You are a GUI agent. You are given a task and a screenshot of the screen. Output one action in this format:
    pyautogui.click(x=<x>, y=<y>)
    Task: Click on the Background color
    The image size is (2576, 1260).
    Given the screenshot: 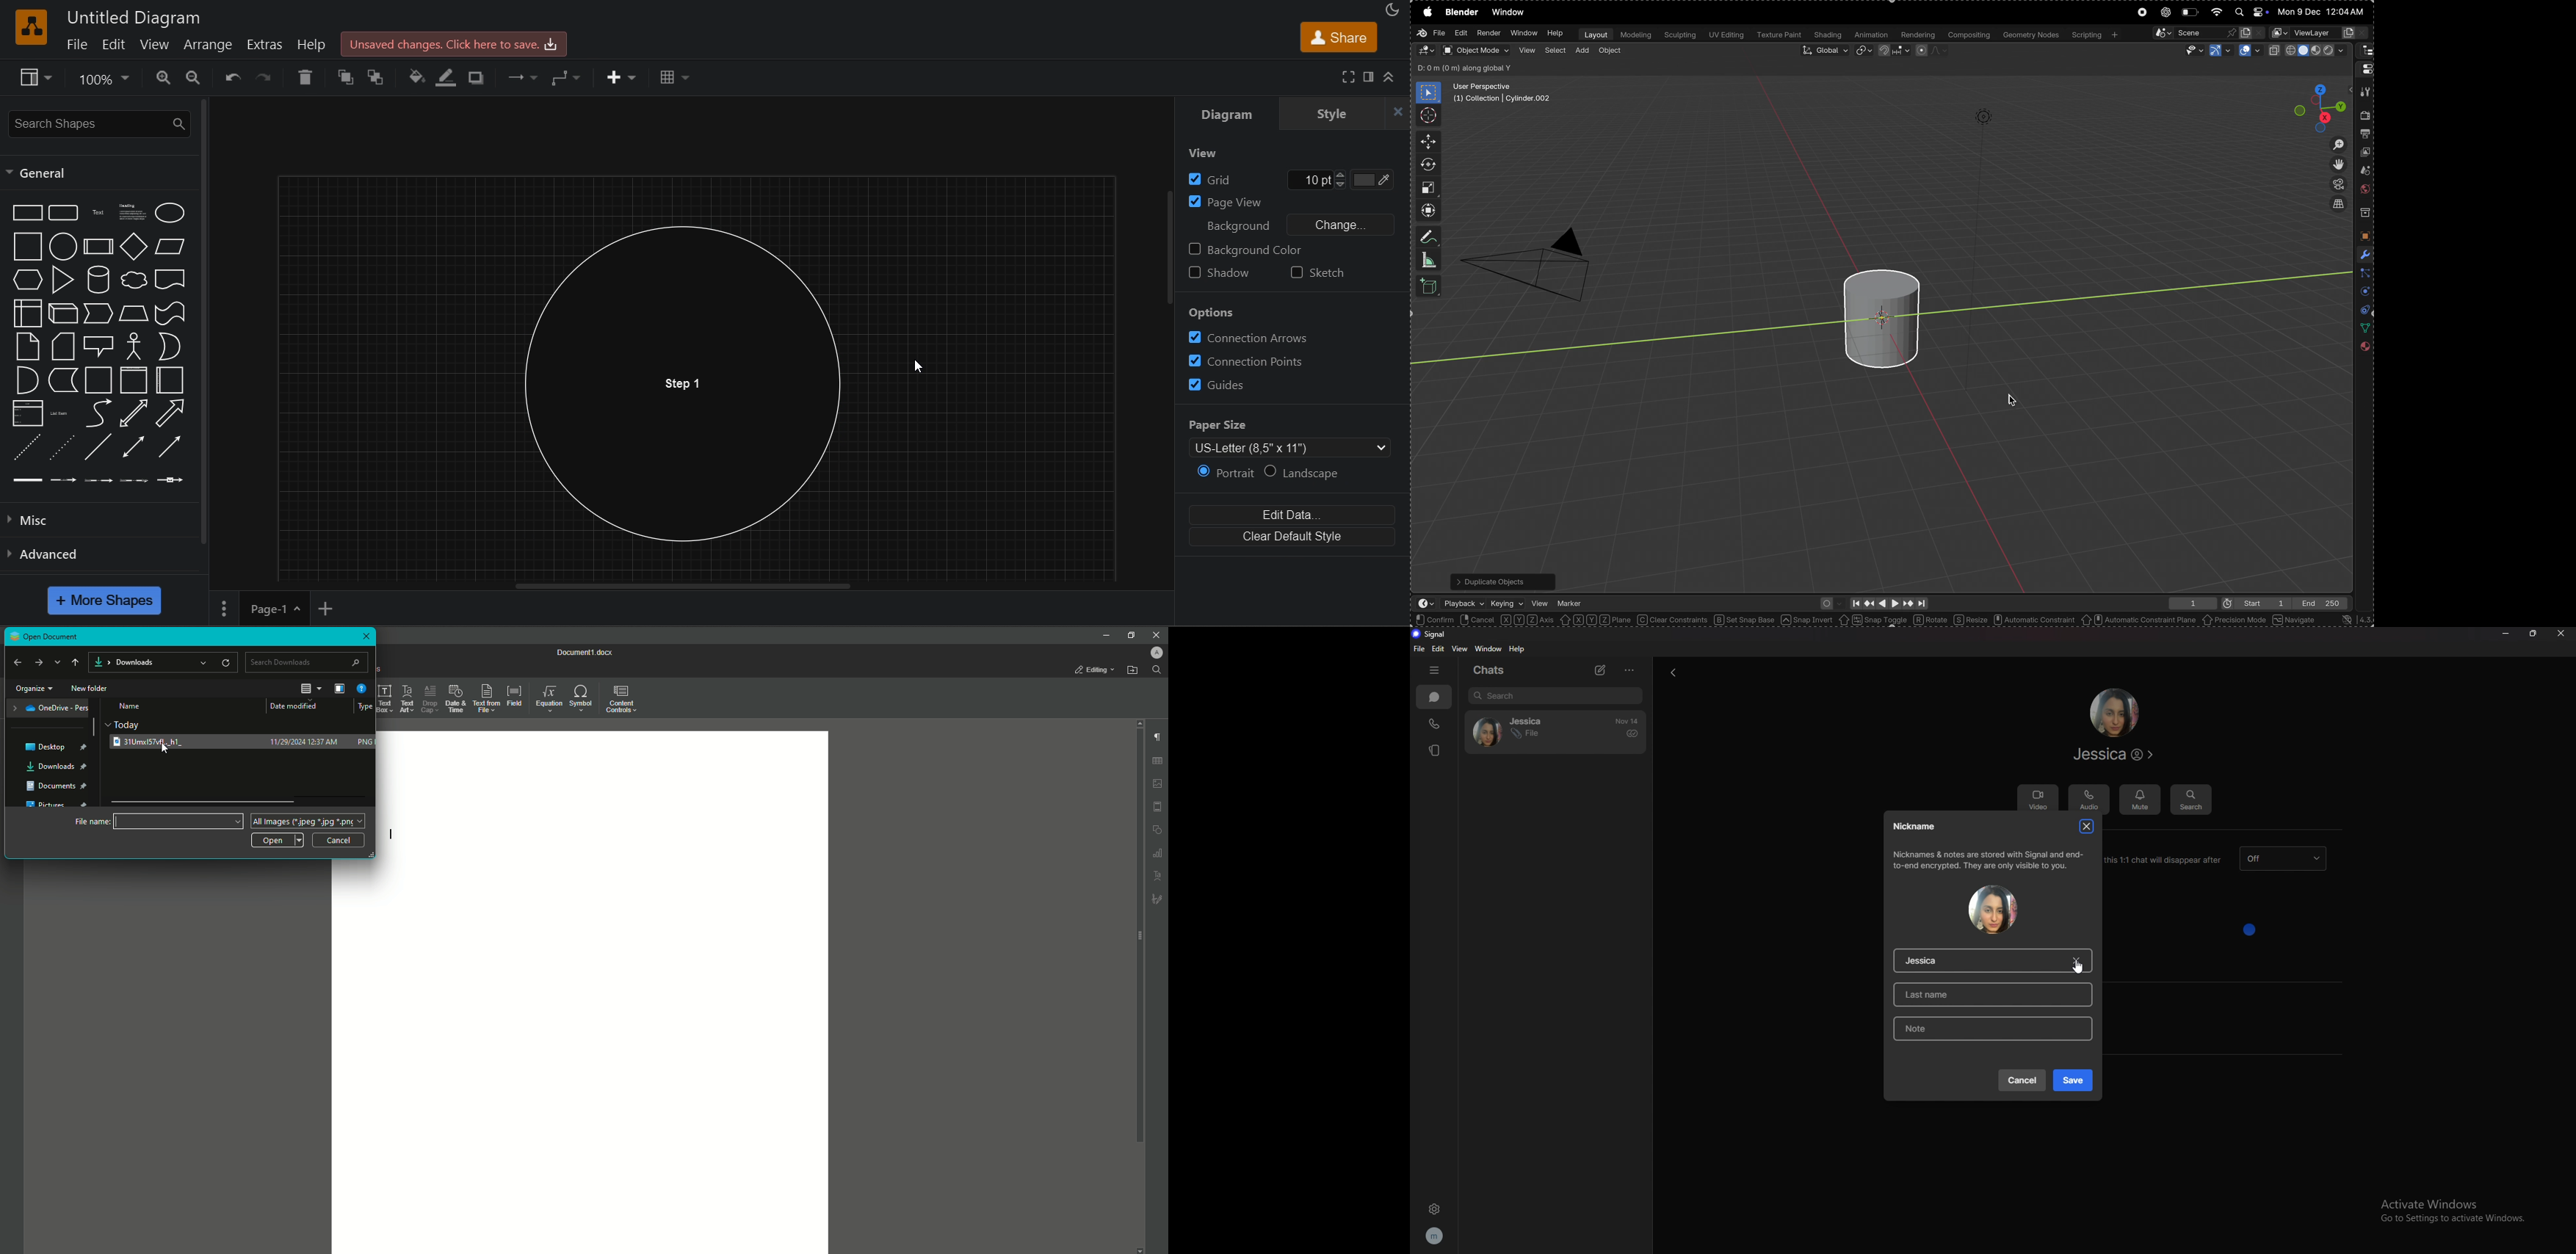 What is the action you would take?
    pyautogui.click(x=1269, y=251)
    